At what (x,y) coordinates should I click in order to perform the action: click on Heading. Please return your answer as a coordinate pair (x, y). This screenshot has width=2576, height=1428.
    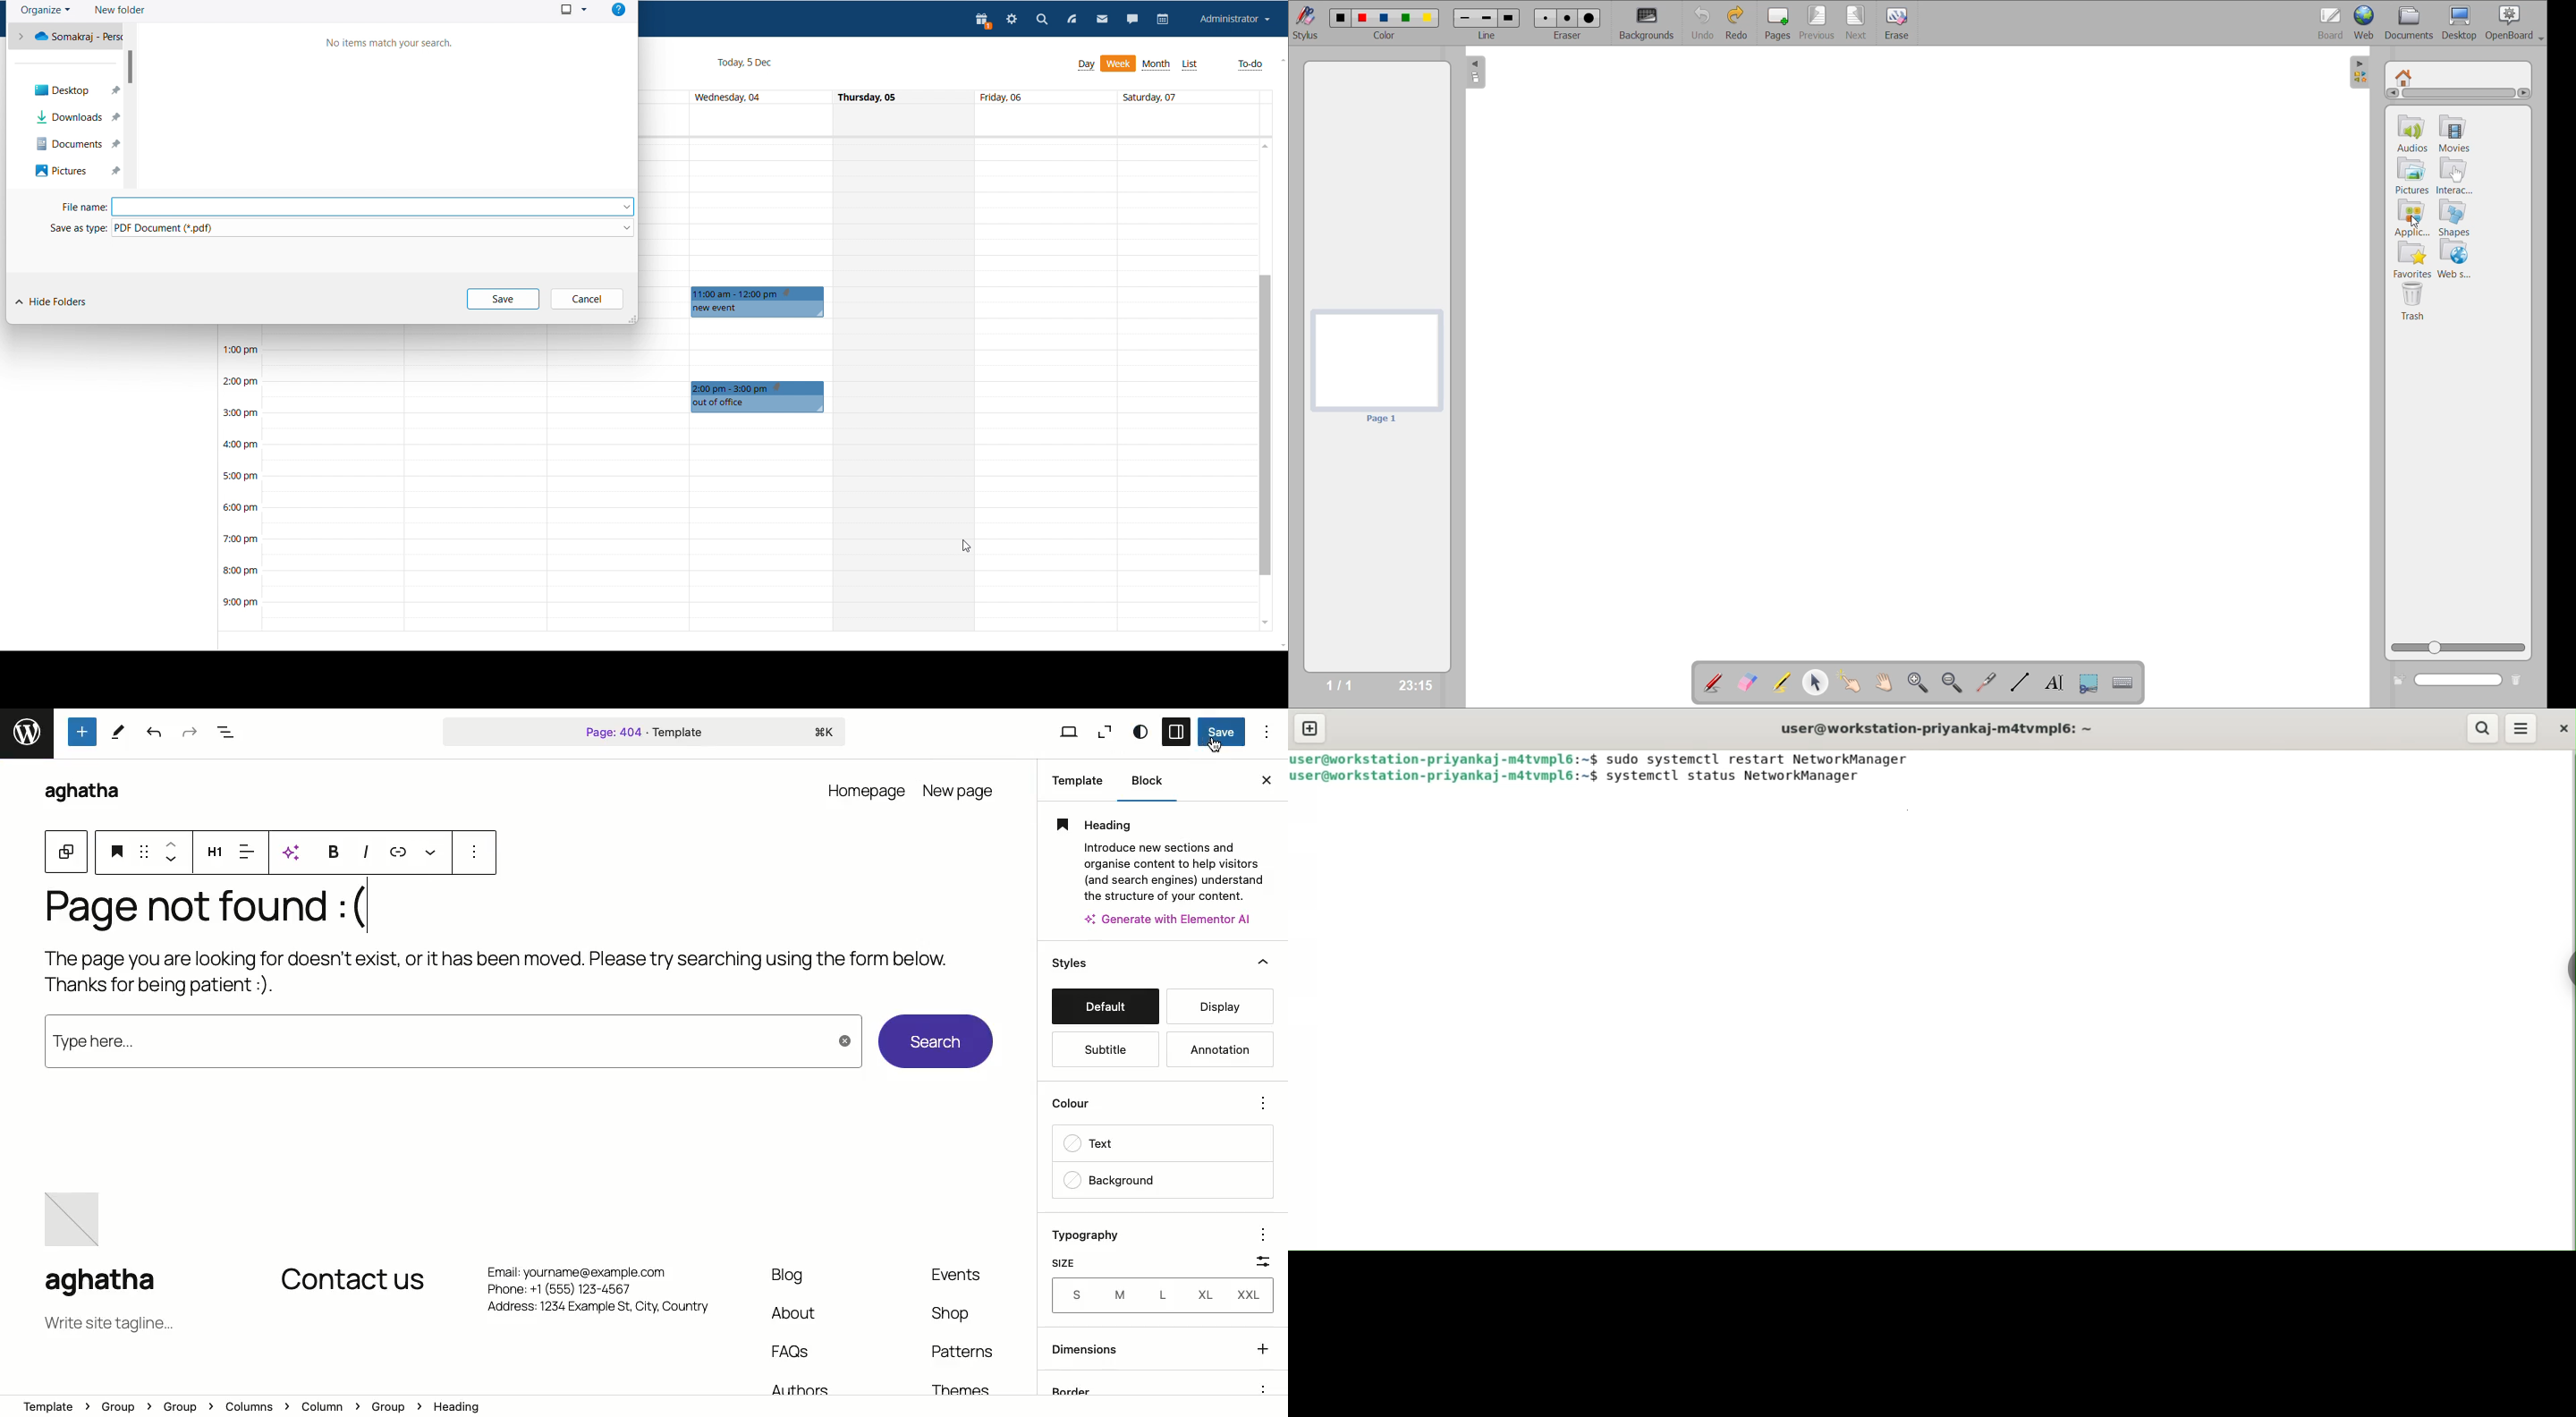
    Looking at the image, I should click on (1159, 824).